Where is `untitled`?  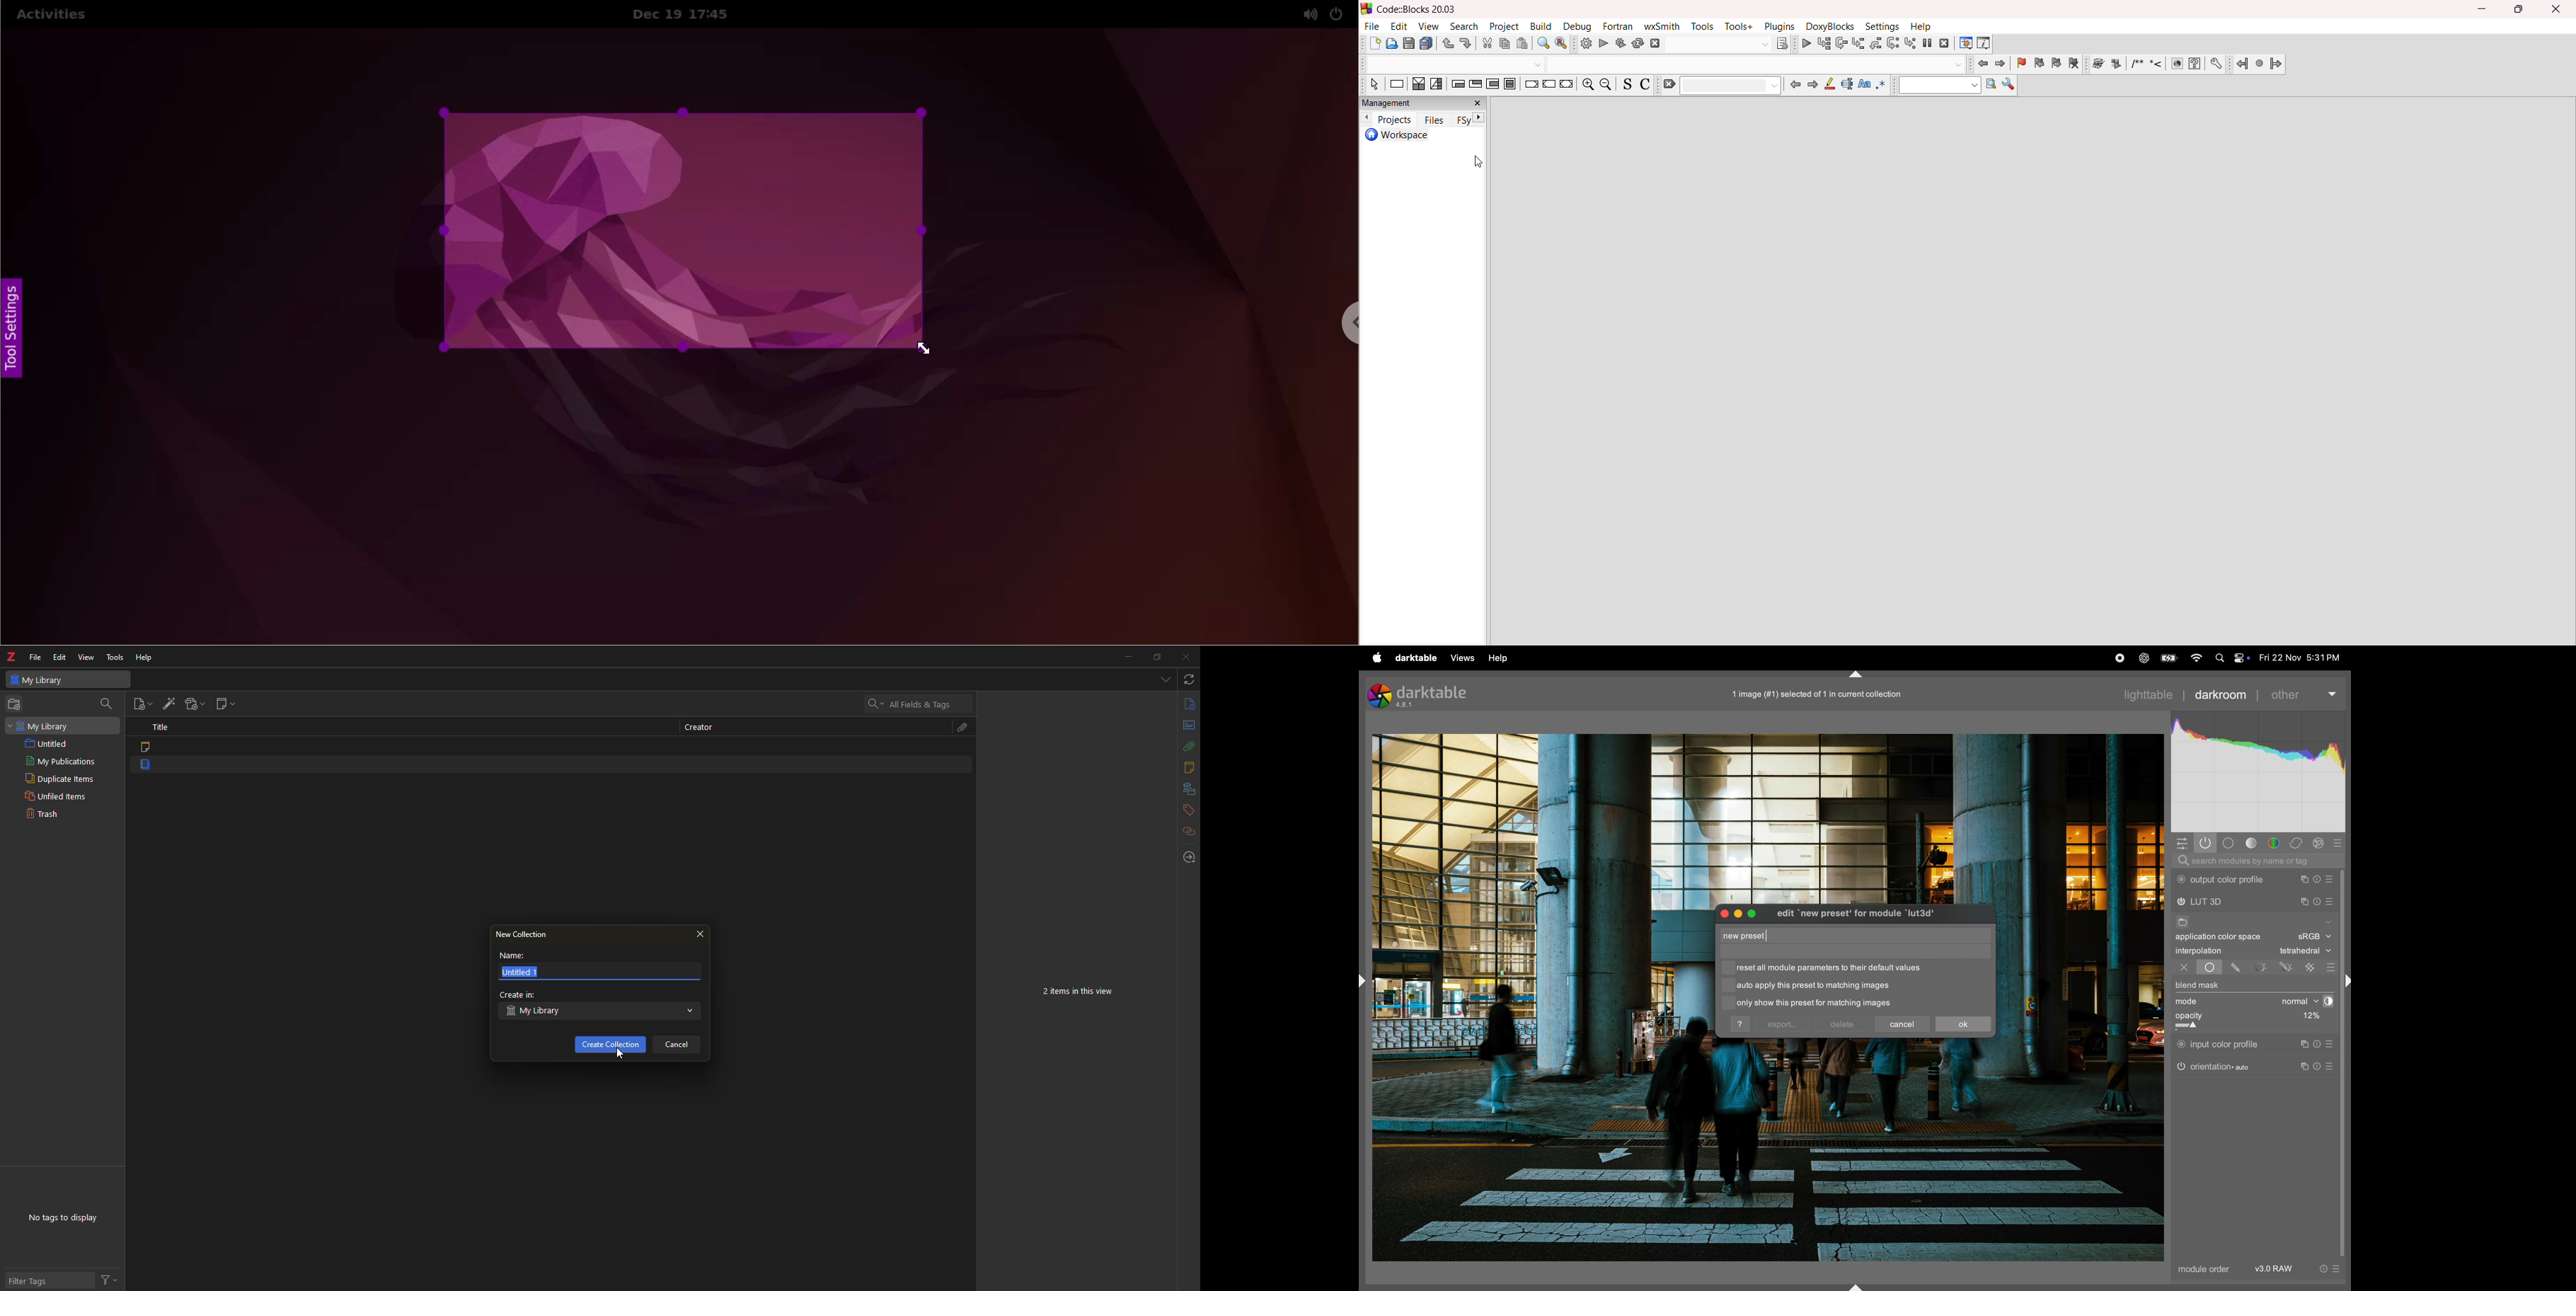 untitled is located at coordinates (49, 743).